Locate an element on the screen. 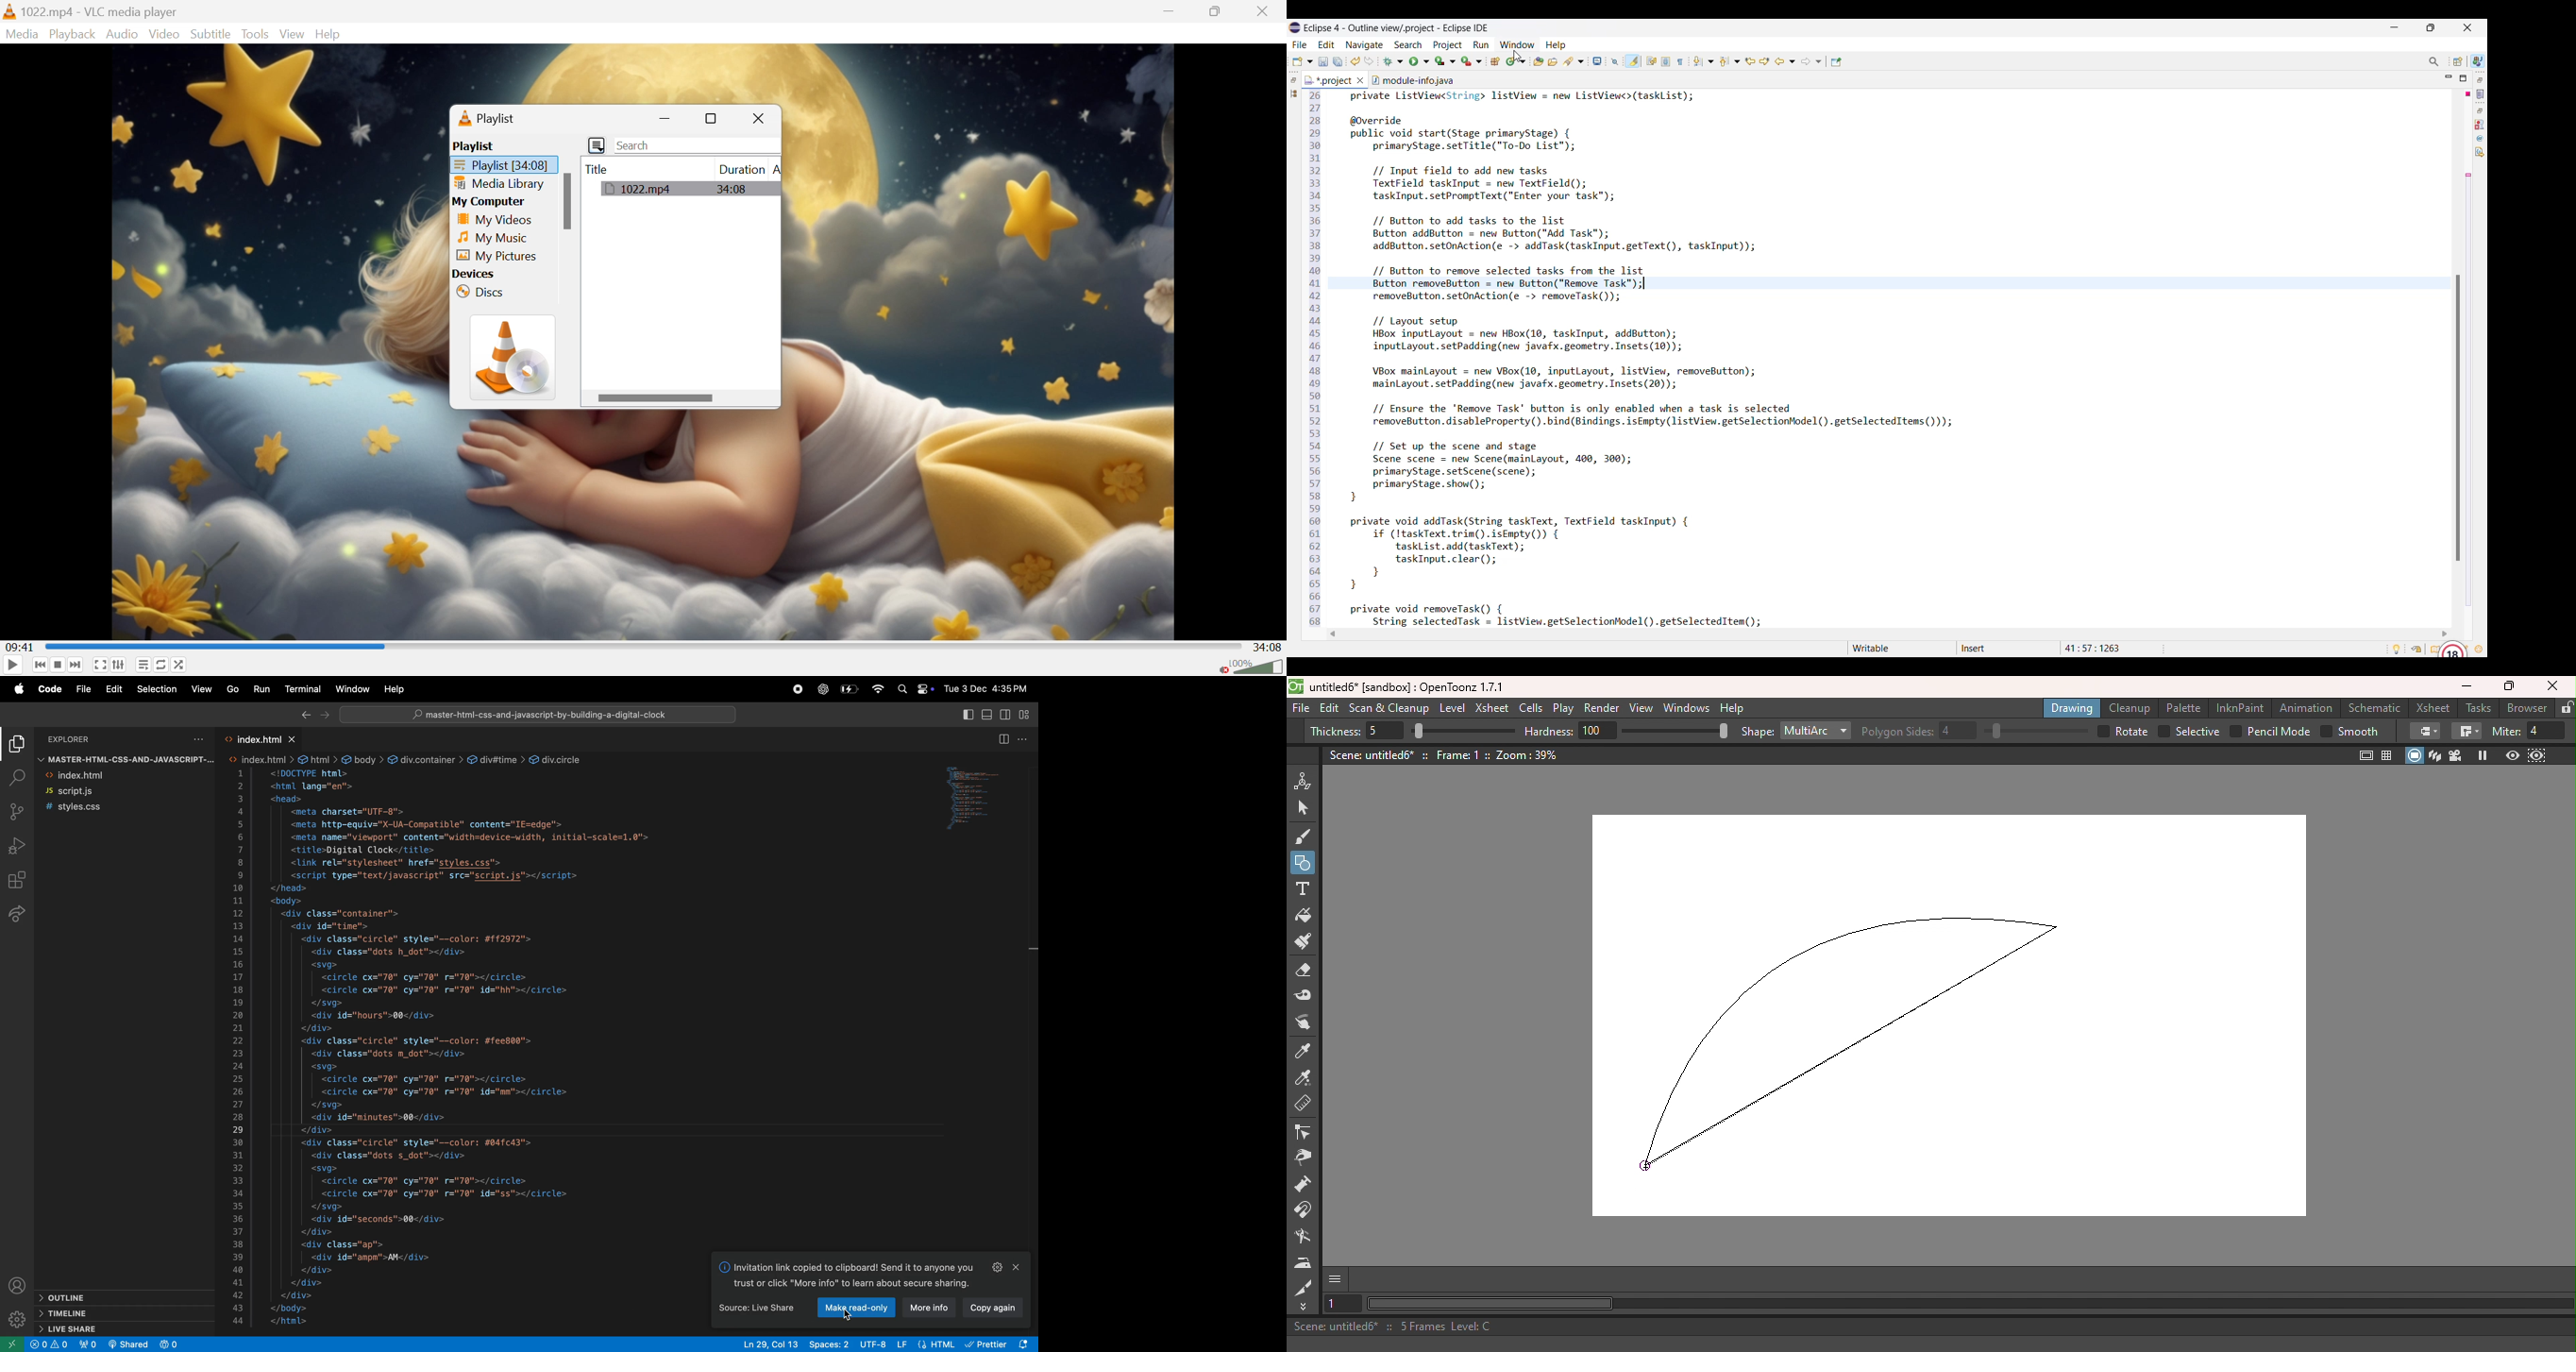 The height and width of the screenshot is (1372, 2576). line number is located at coordinates (1315, 360).